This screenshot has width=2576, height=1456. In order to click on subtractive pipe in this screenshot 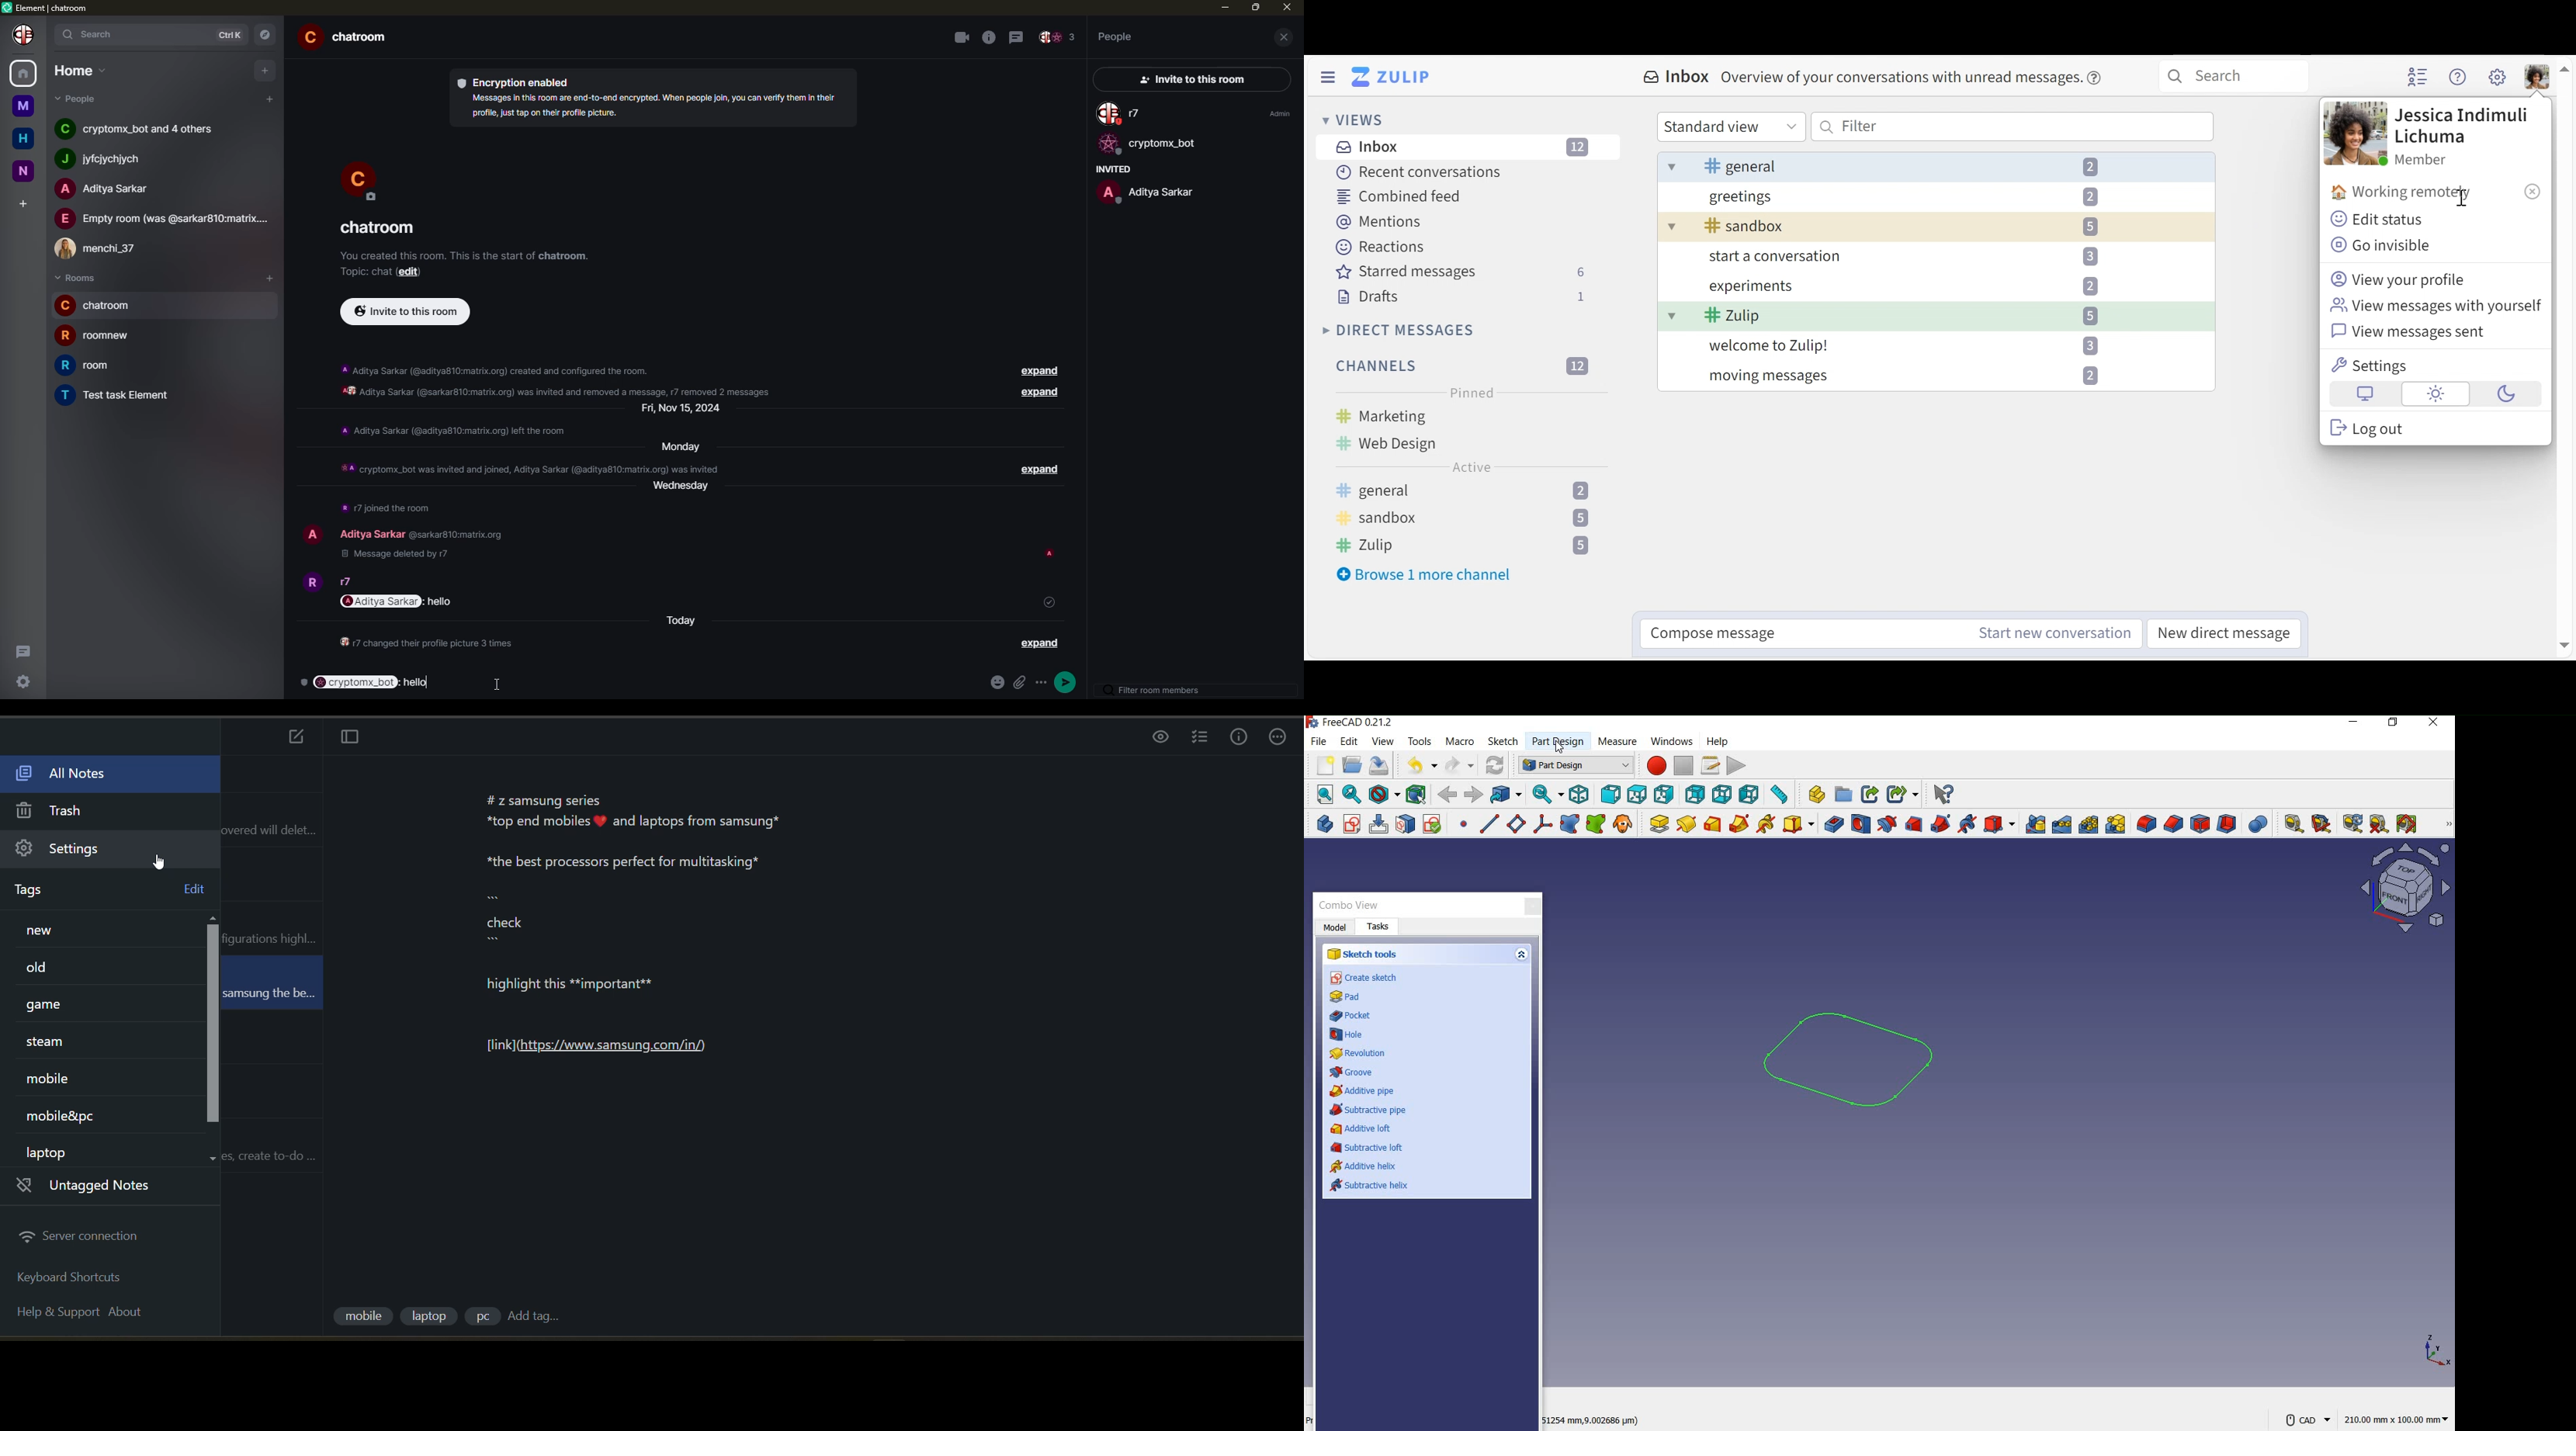, I will do `click(1368, 1110)`.